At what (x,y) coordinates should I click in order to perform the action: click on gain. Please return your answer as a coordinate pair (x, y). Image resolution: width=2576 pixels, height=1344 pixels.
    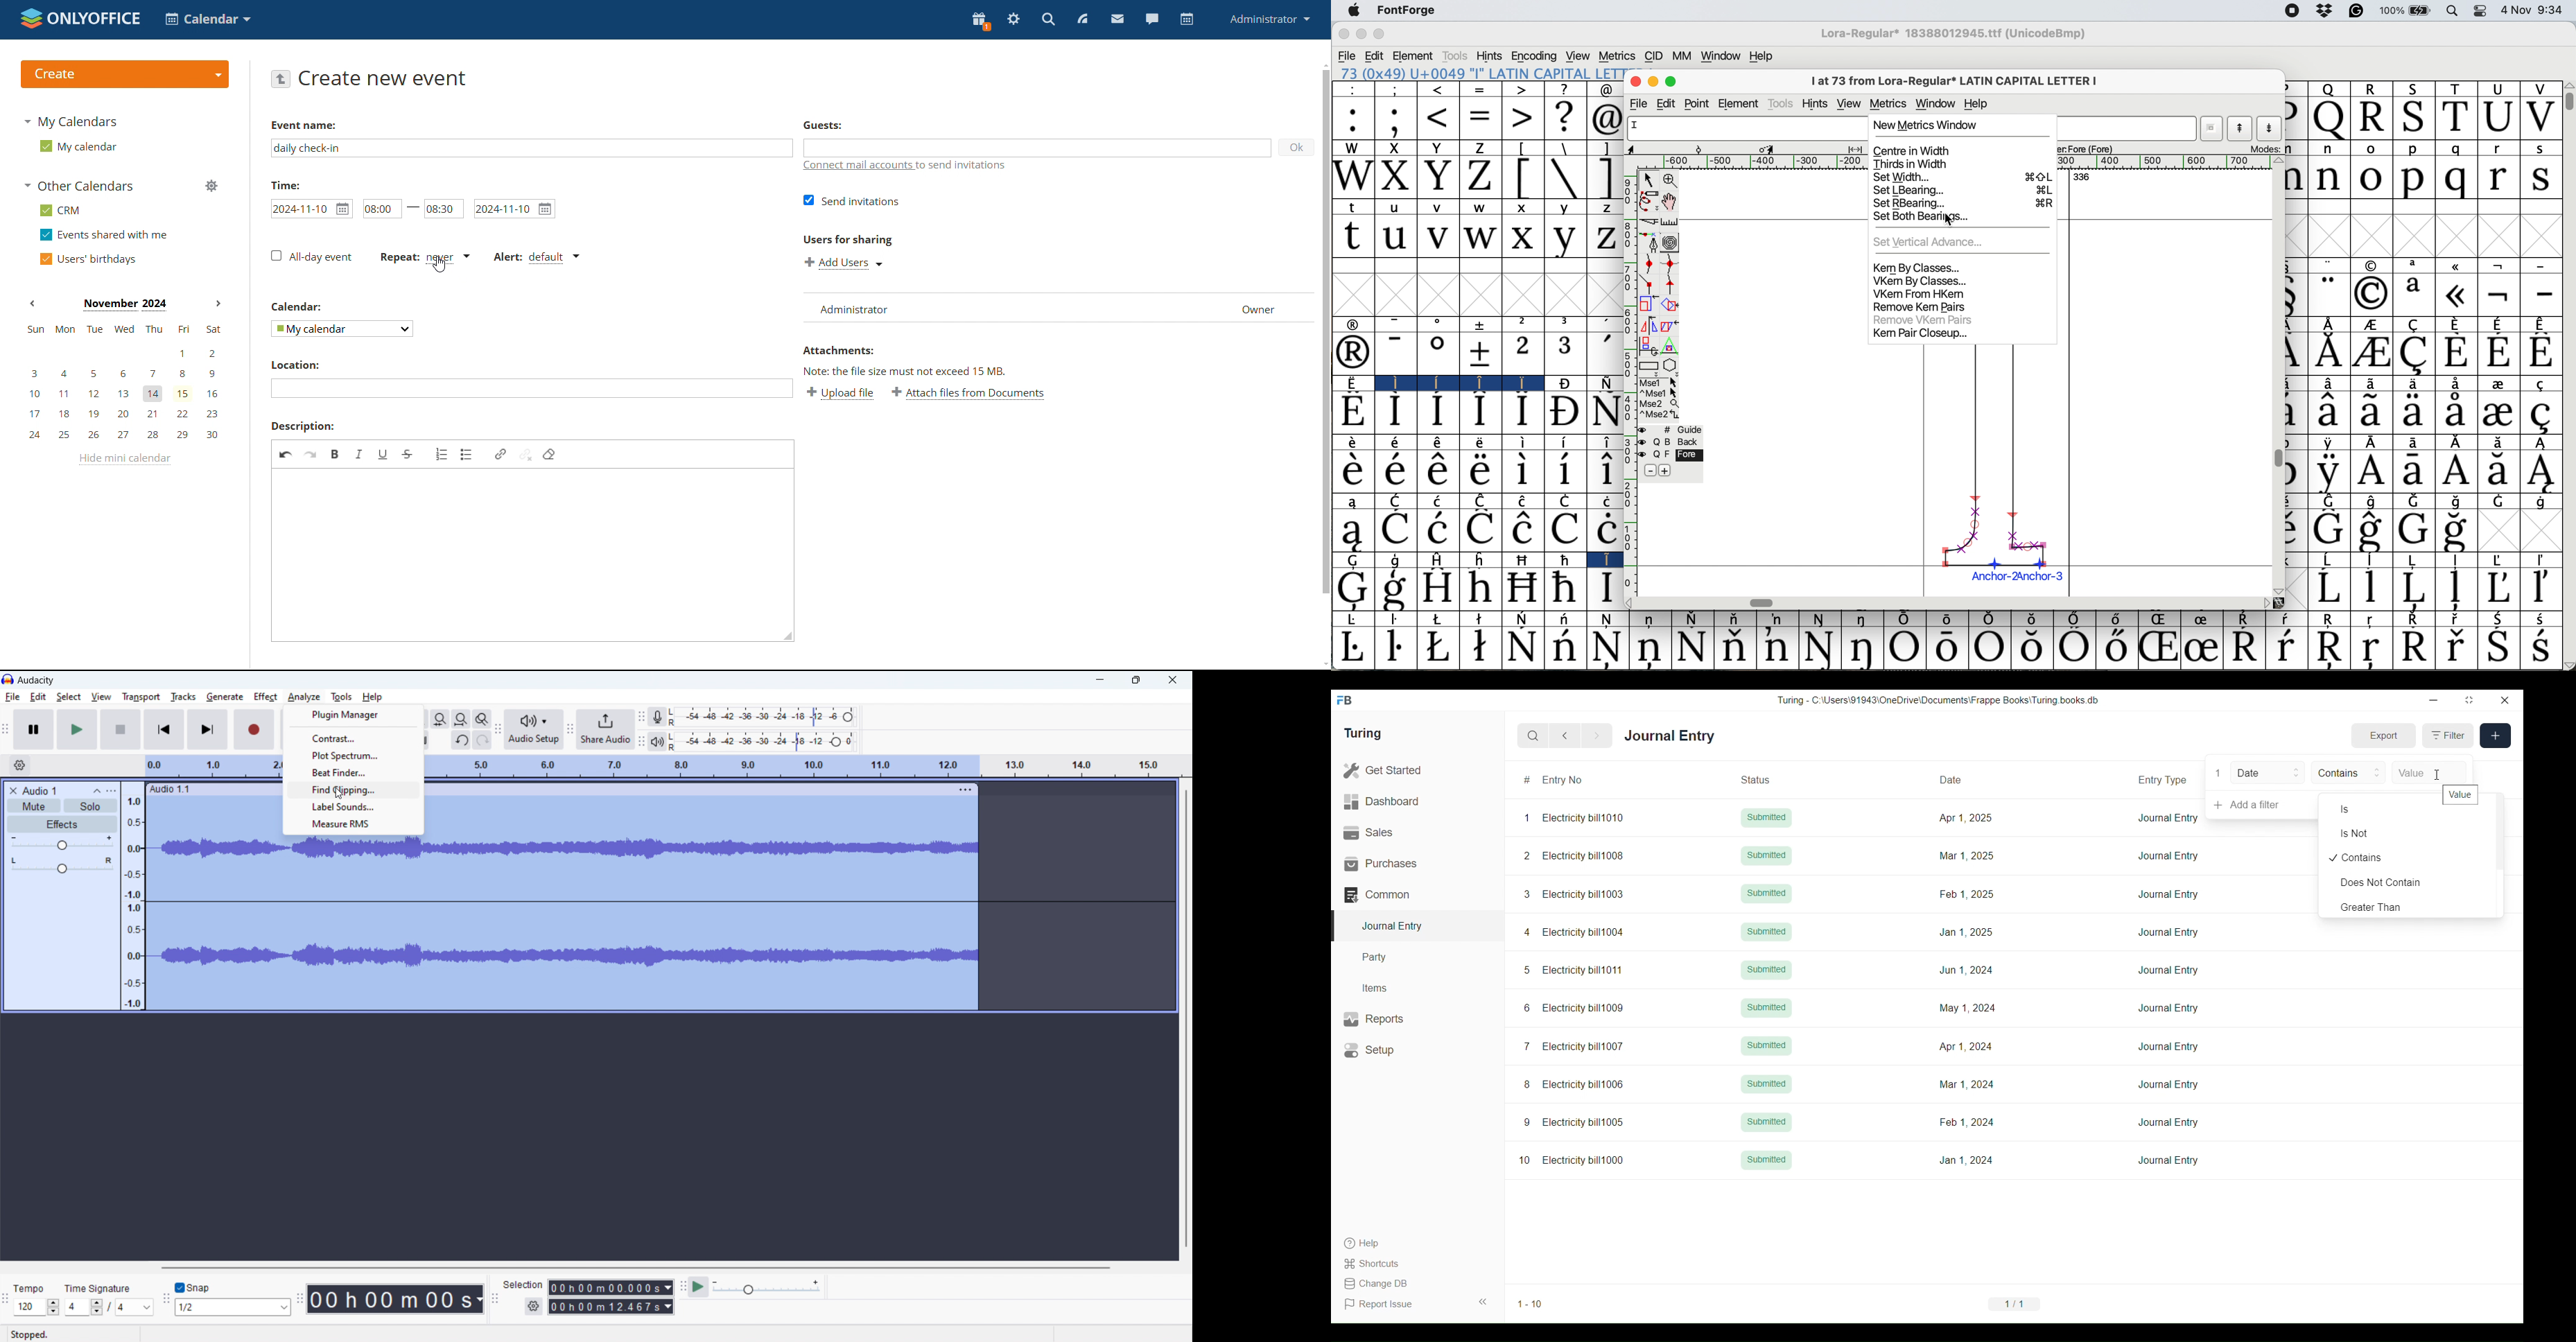
    Looking at the image, I should click on (62, 843).